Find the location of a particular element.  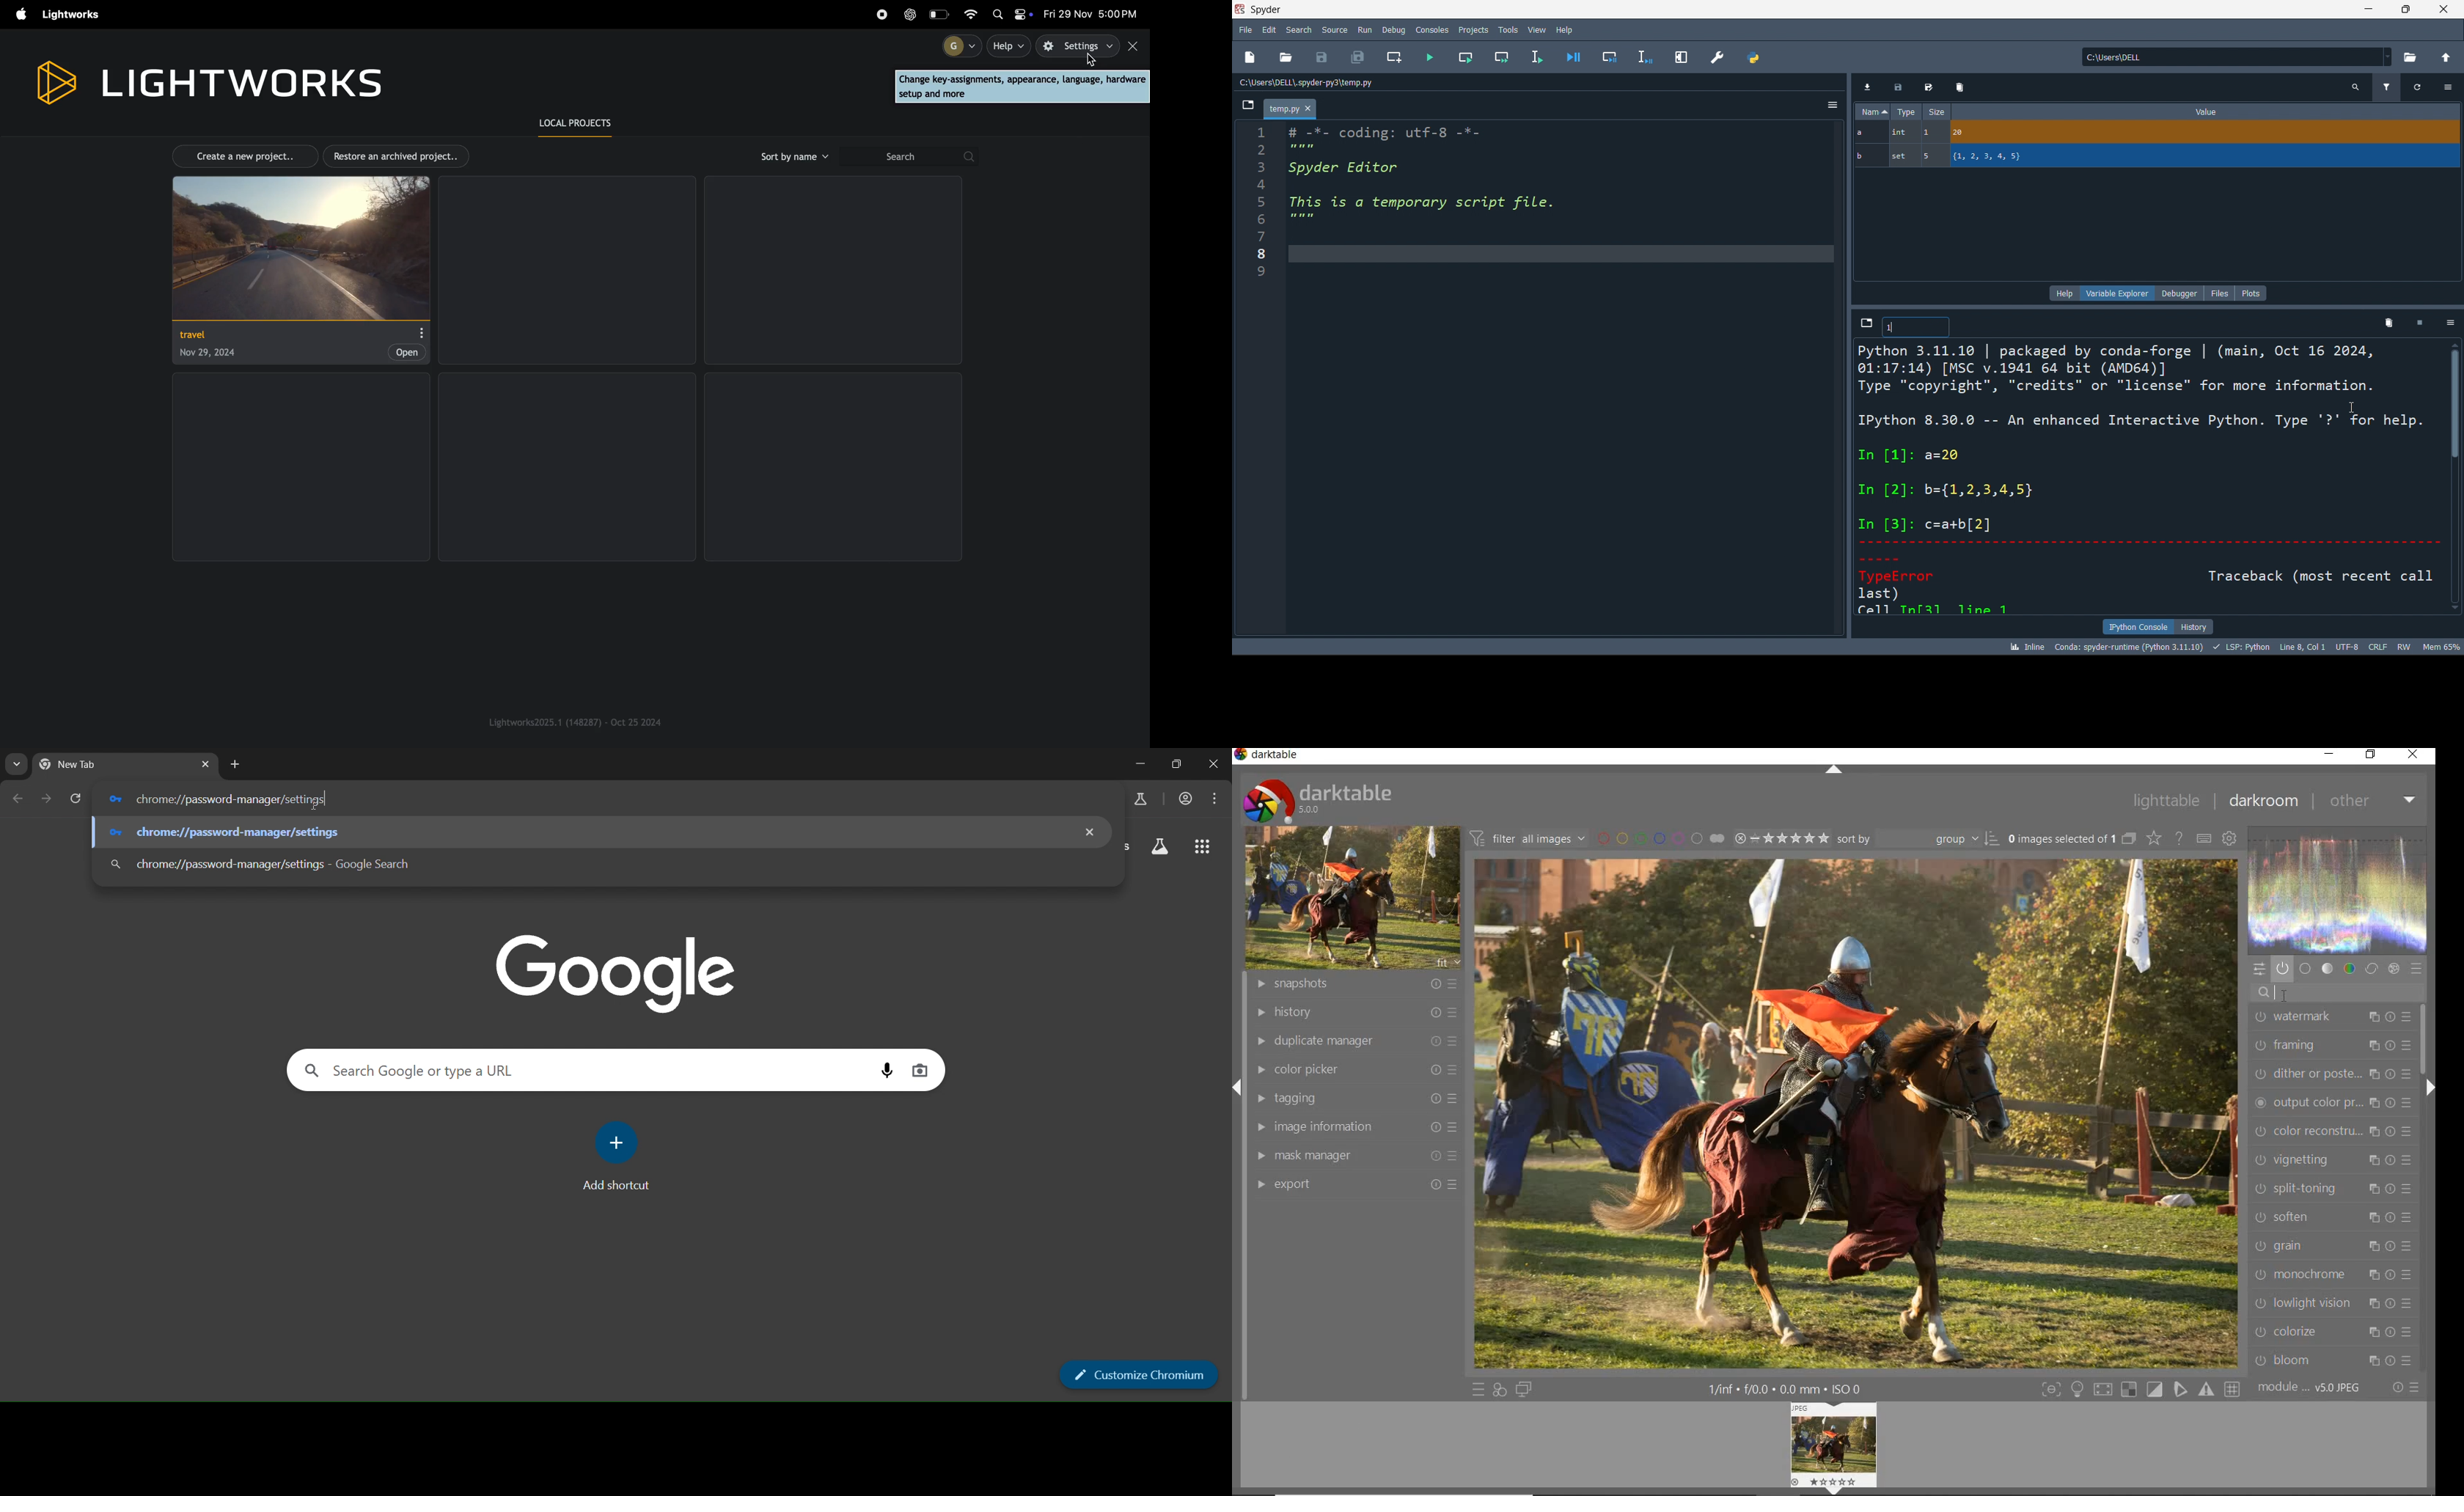

debuf is located at coordinates (1394, 29).